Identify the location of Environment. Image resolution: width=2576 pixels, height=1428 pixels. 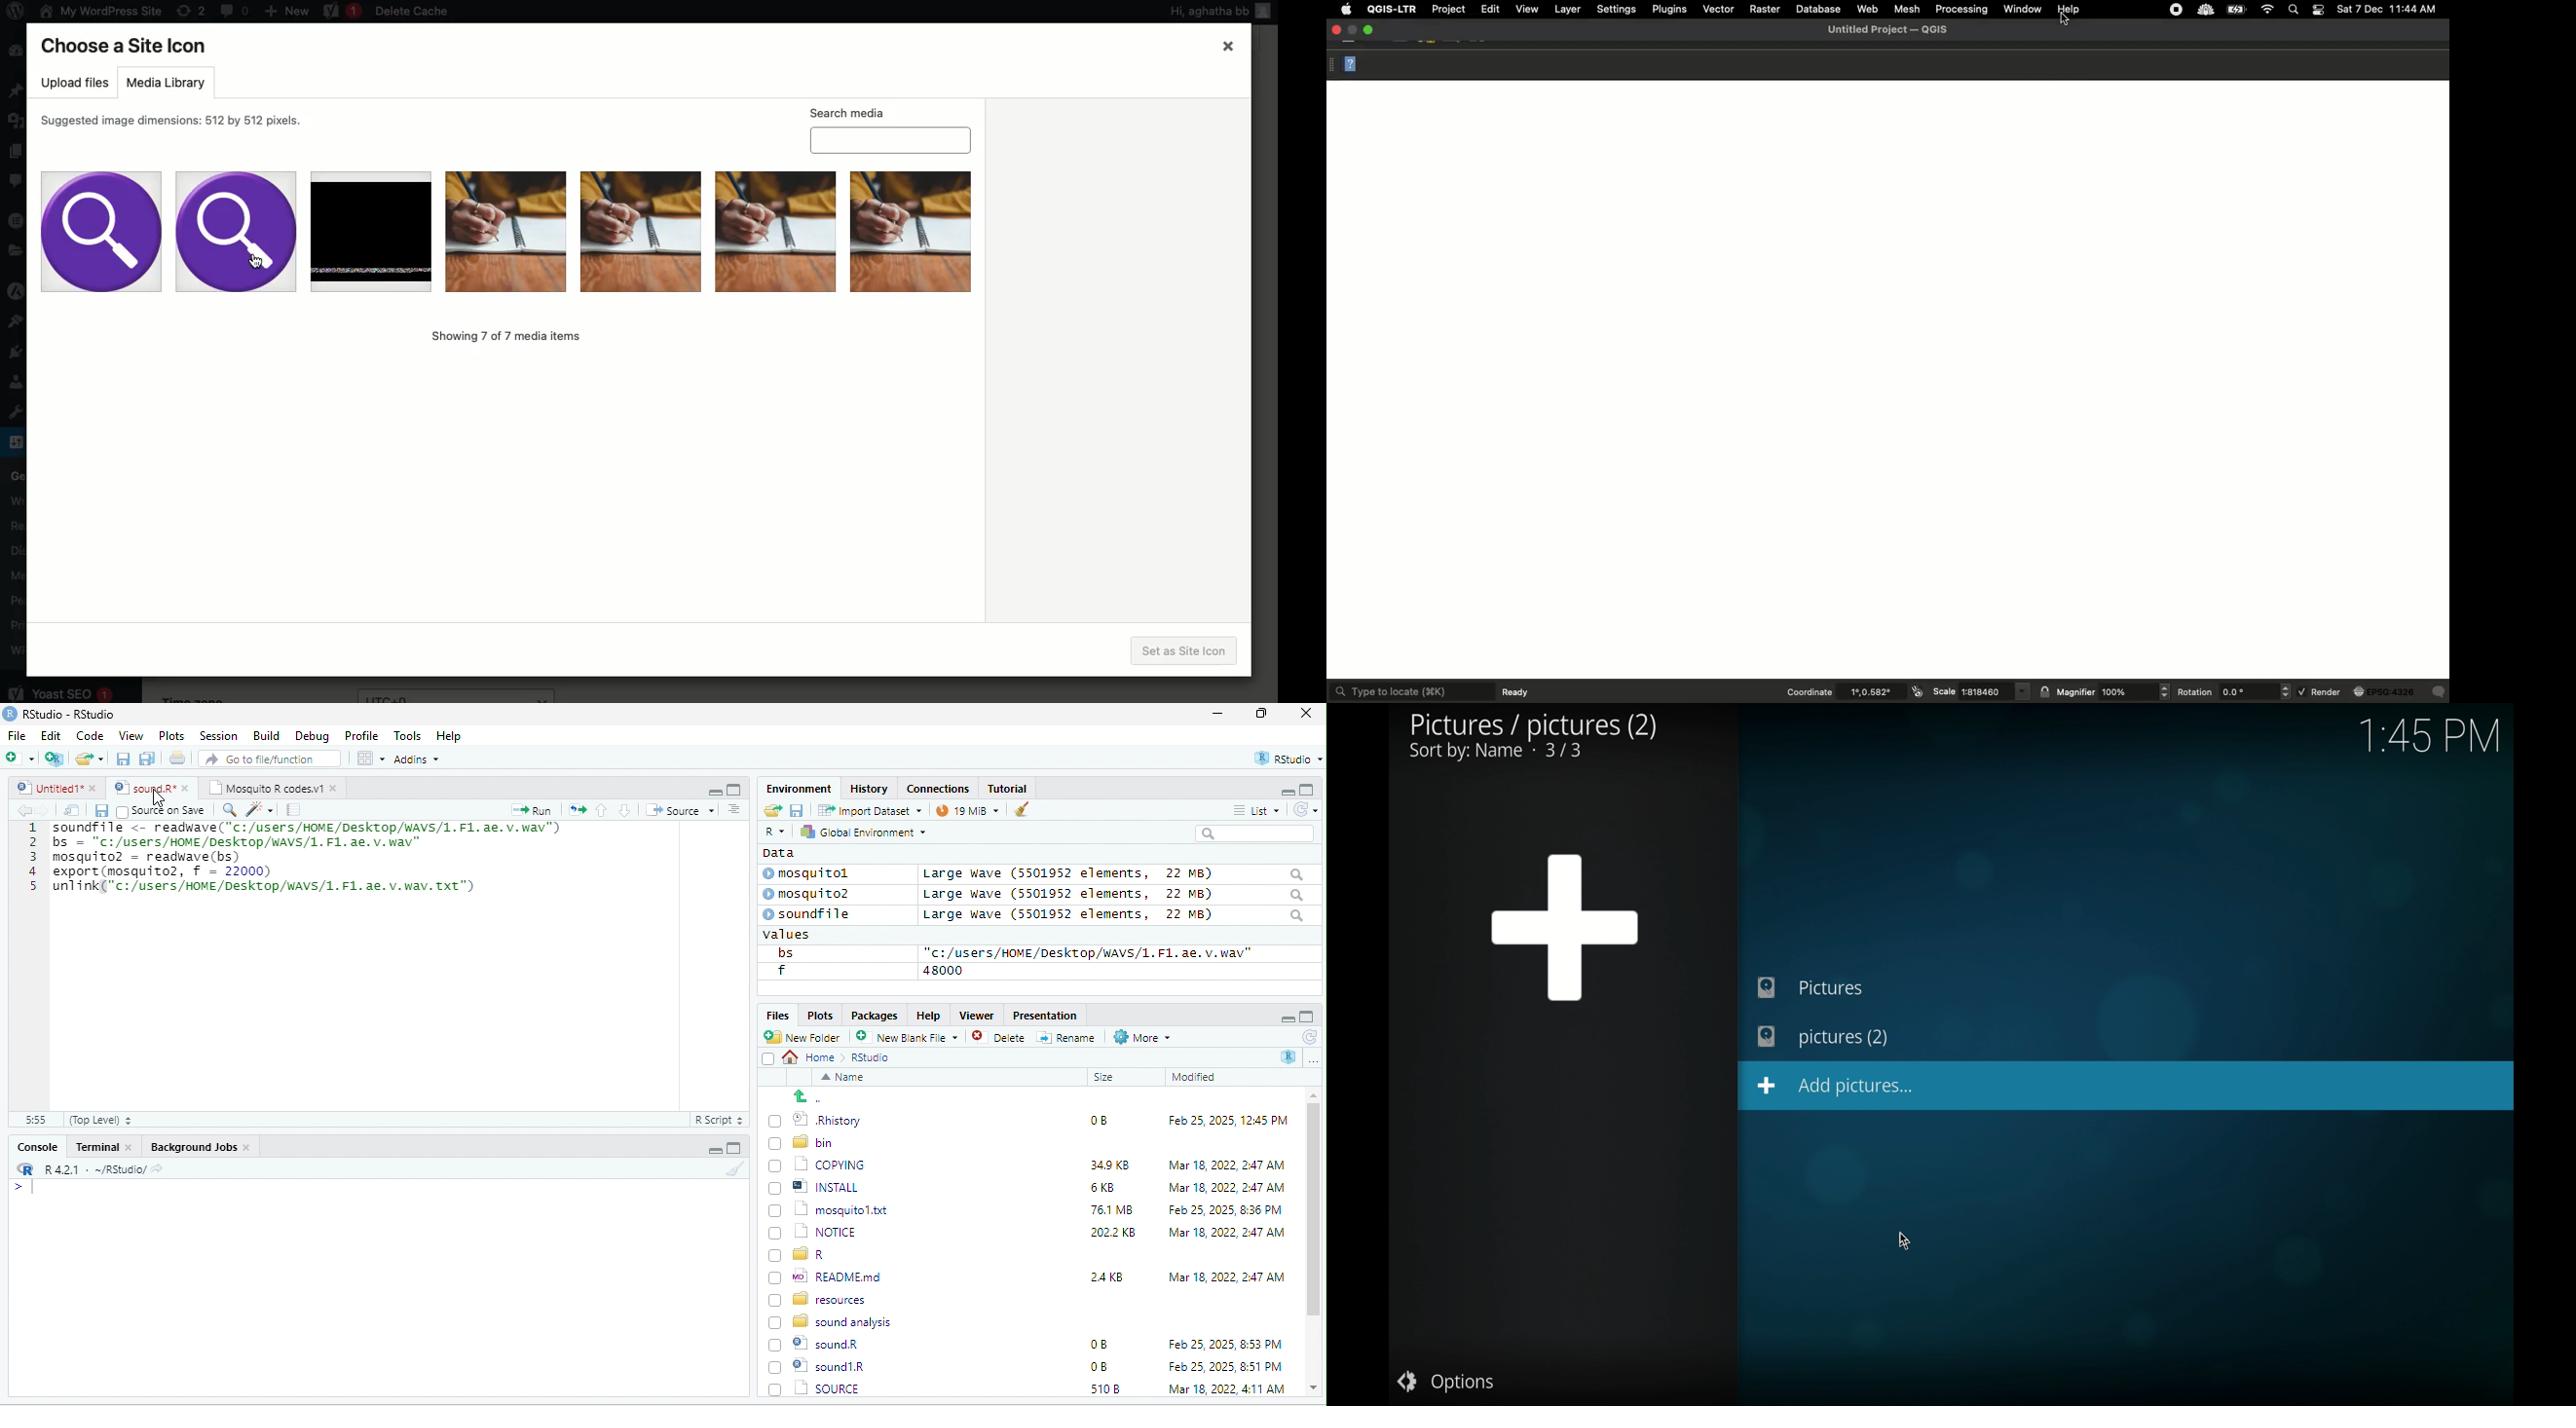
(799, 788).